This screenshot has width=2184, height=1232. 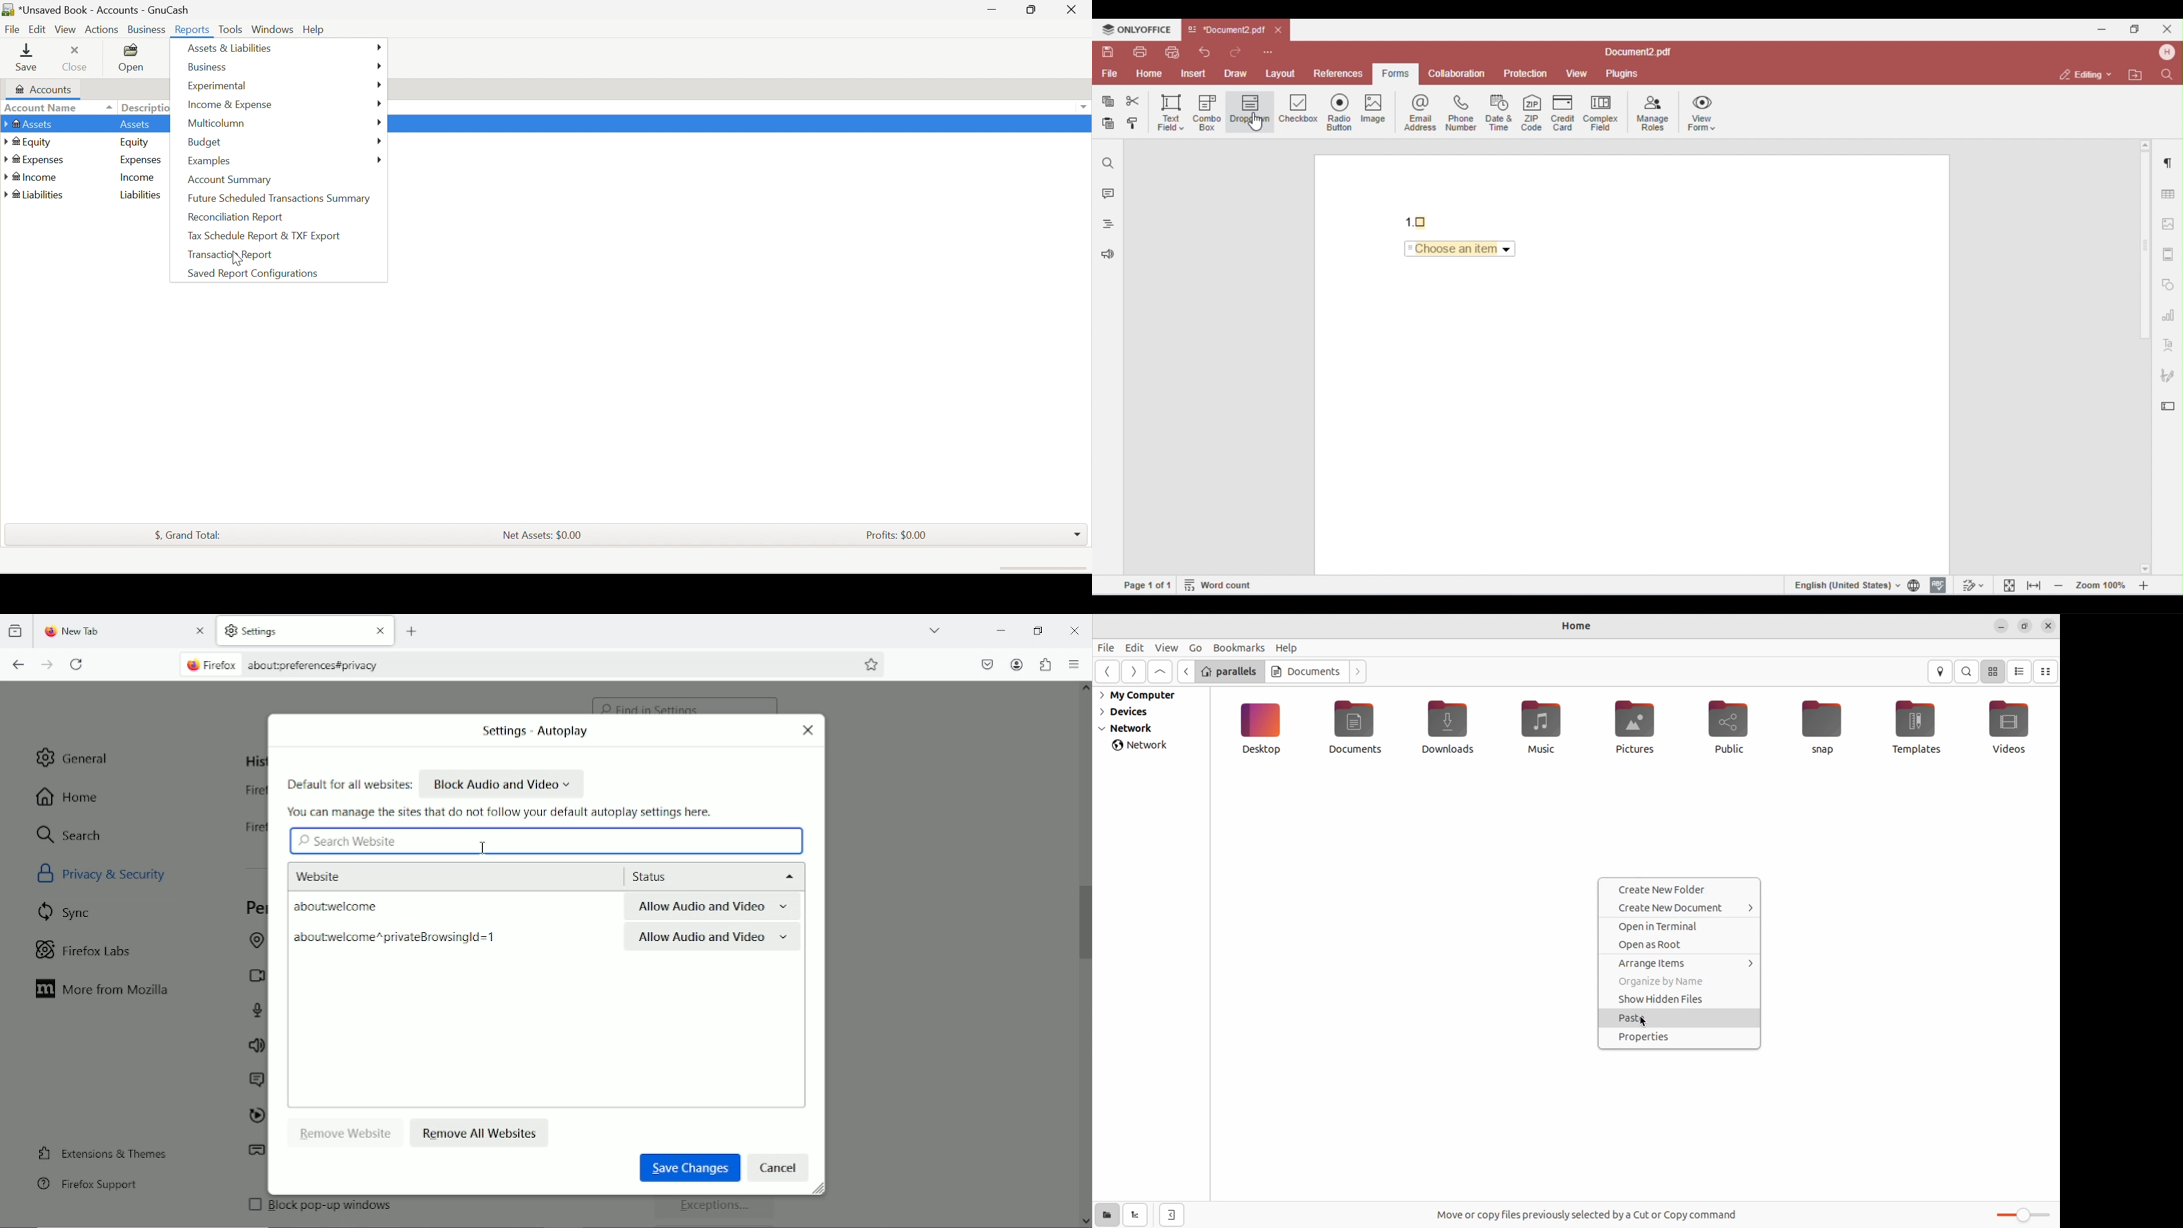 I want to click on block pop-up windows, so click(x=387, y=1210).